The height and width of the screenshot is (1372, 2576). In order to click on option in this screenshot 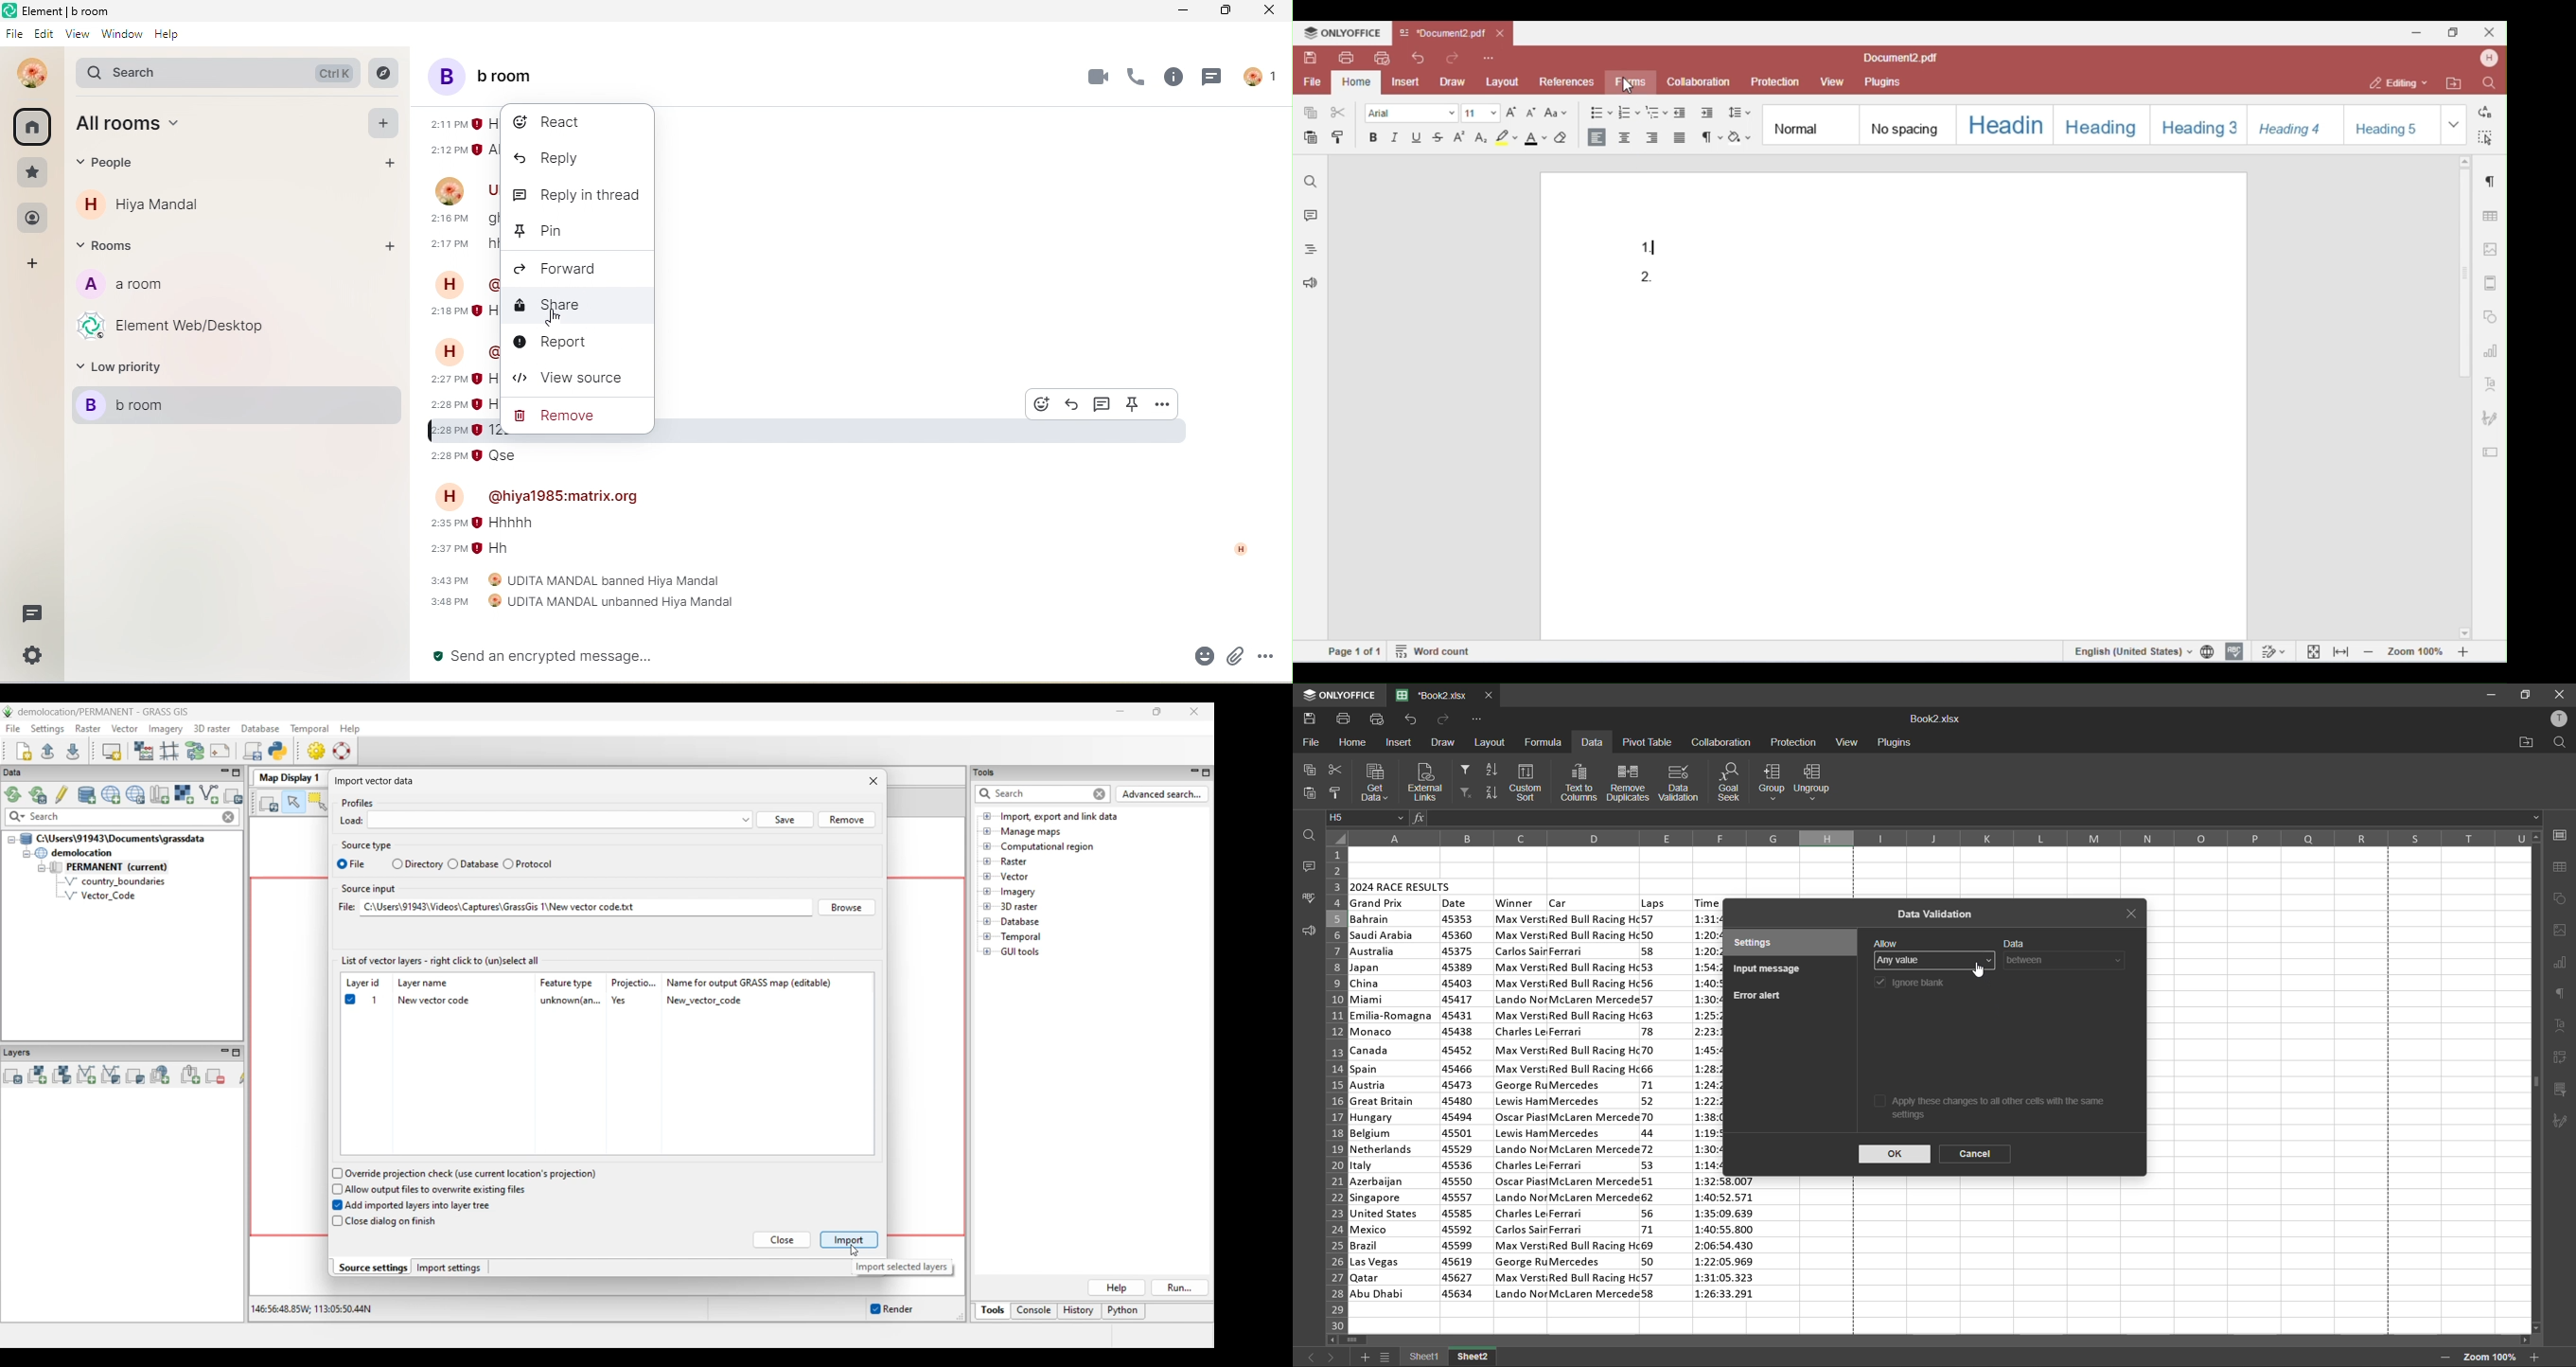, I will do `click(1161, 402)`.